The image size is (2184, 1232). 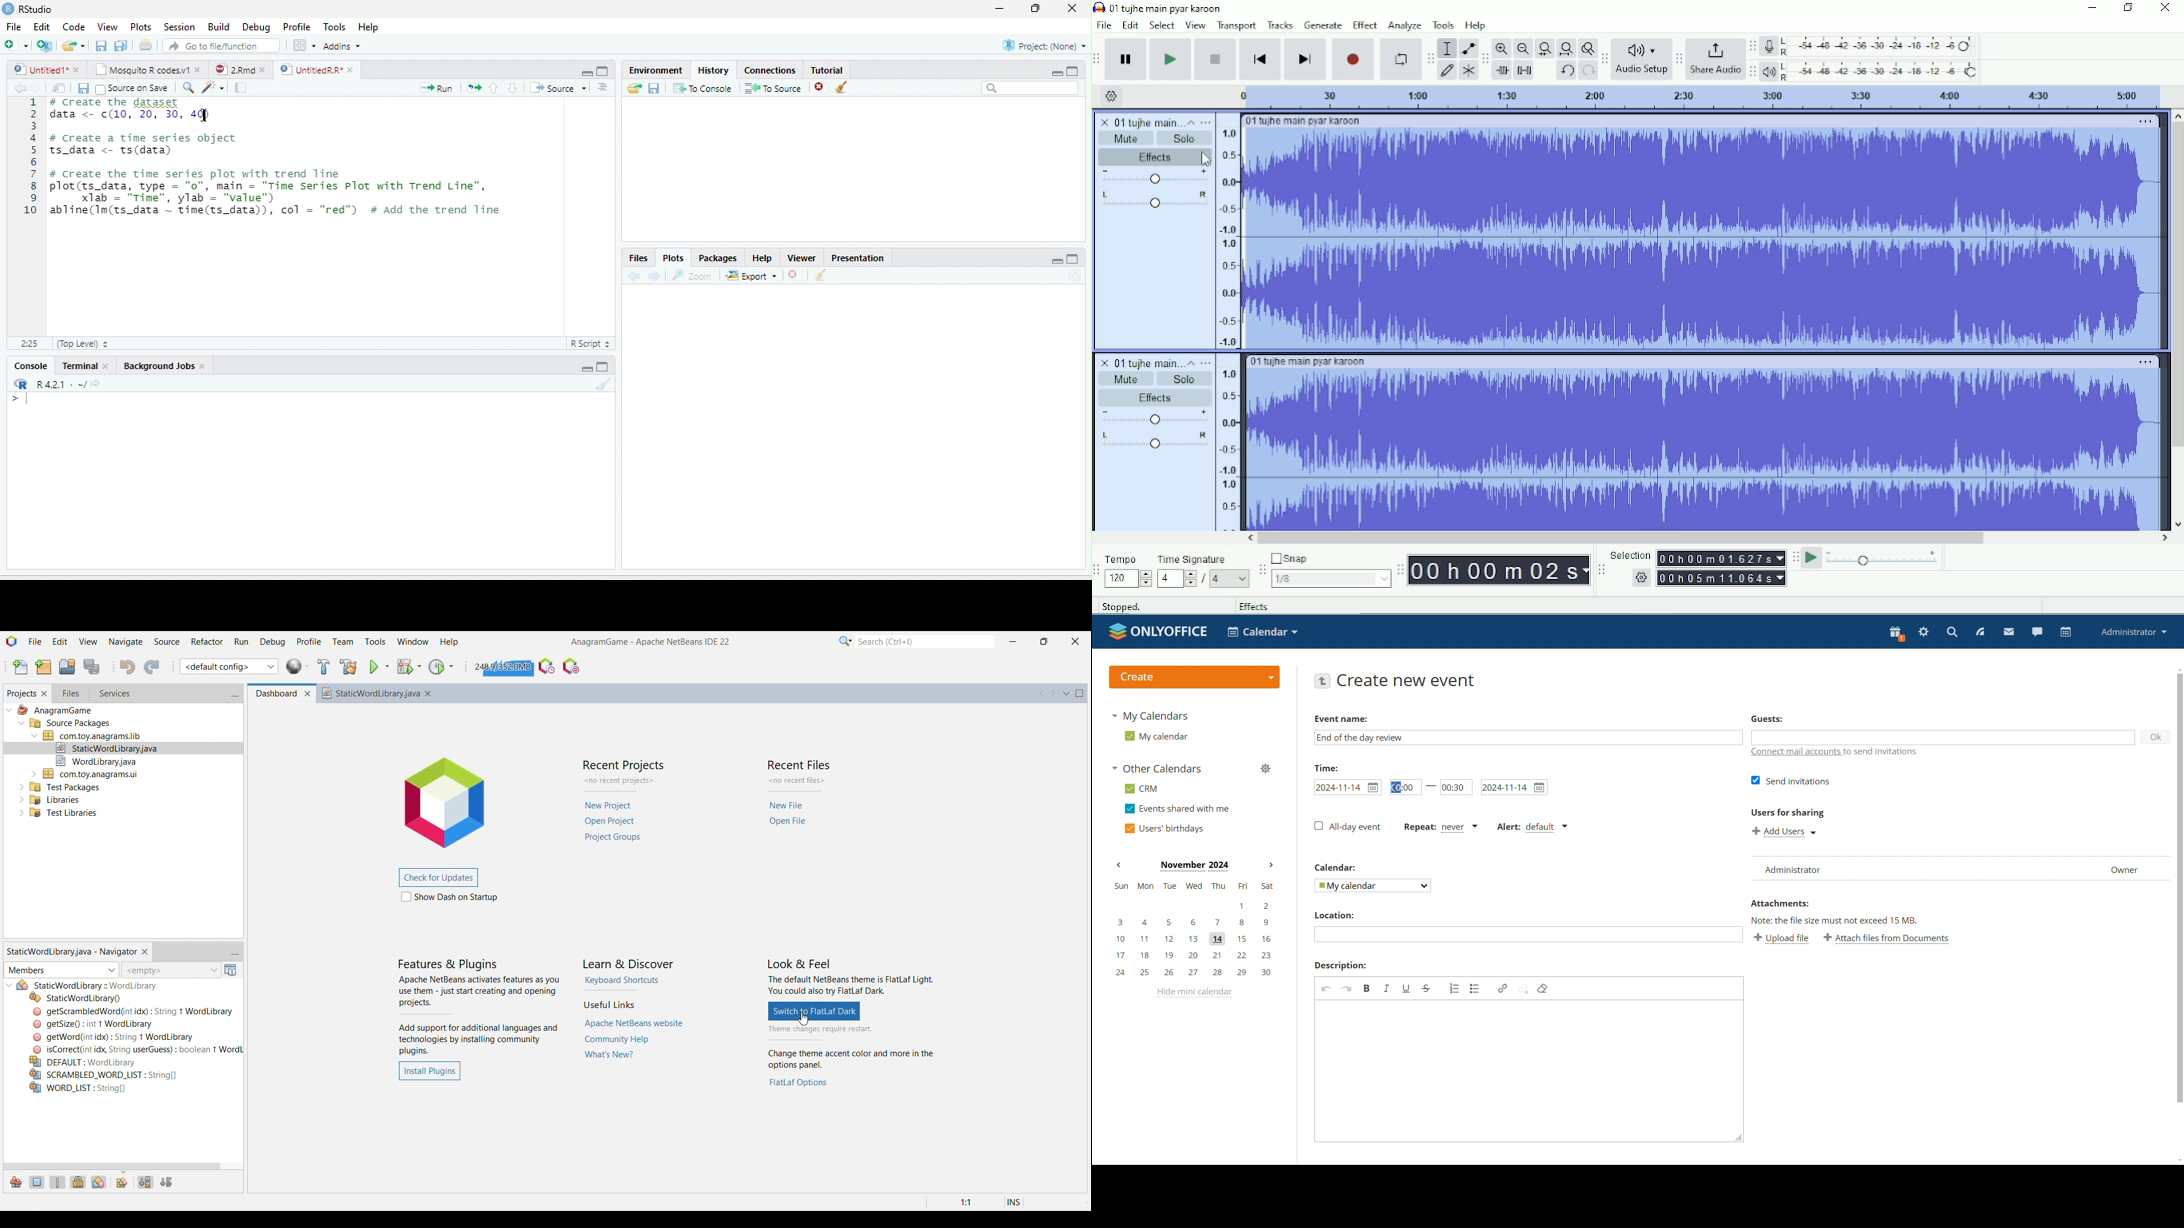 What do you see at coordinates (28, 344) in the screenshot?
I see `1:1` at bounding box center [28, 344].